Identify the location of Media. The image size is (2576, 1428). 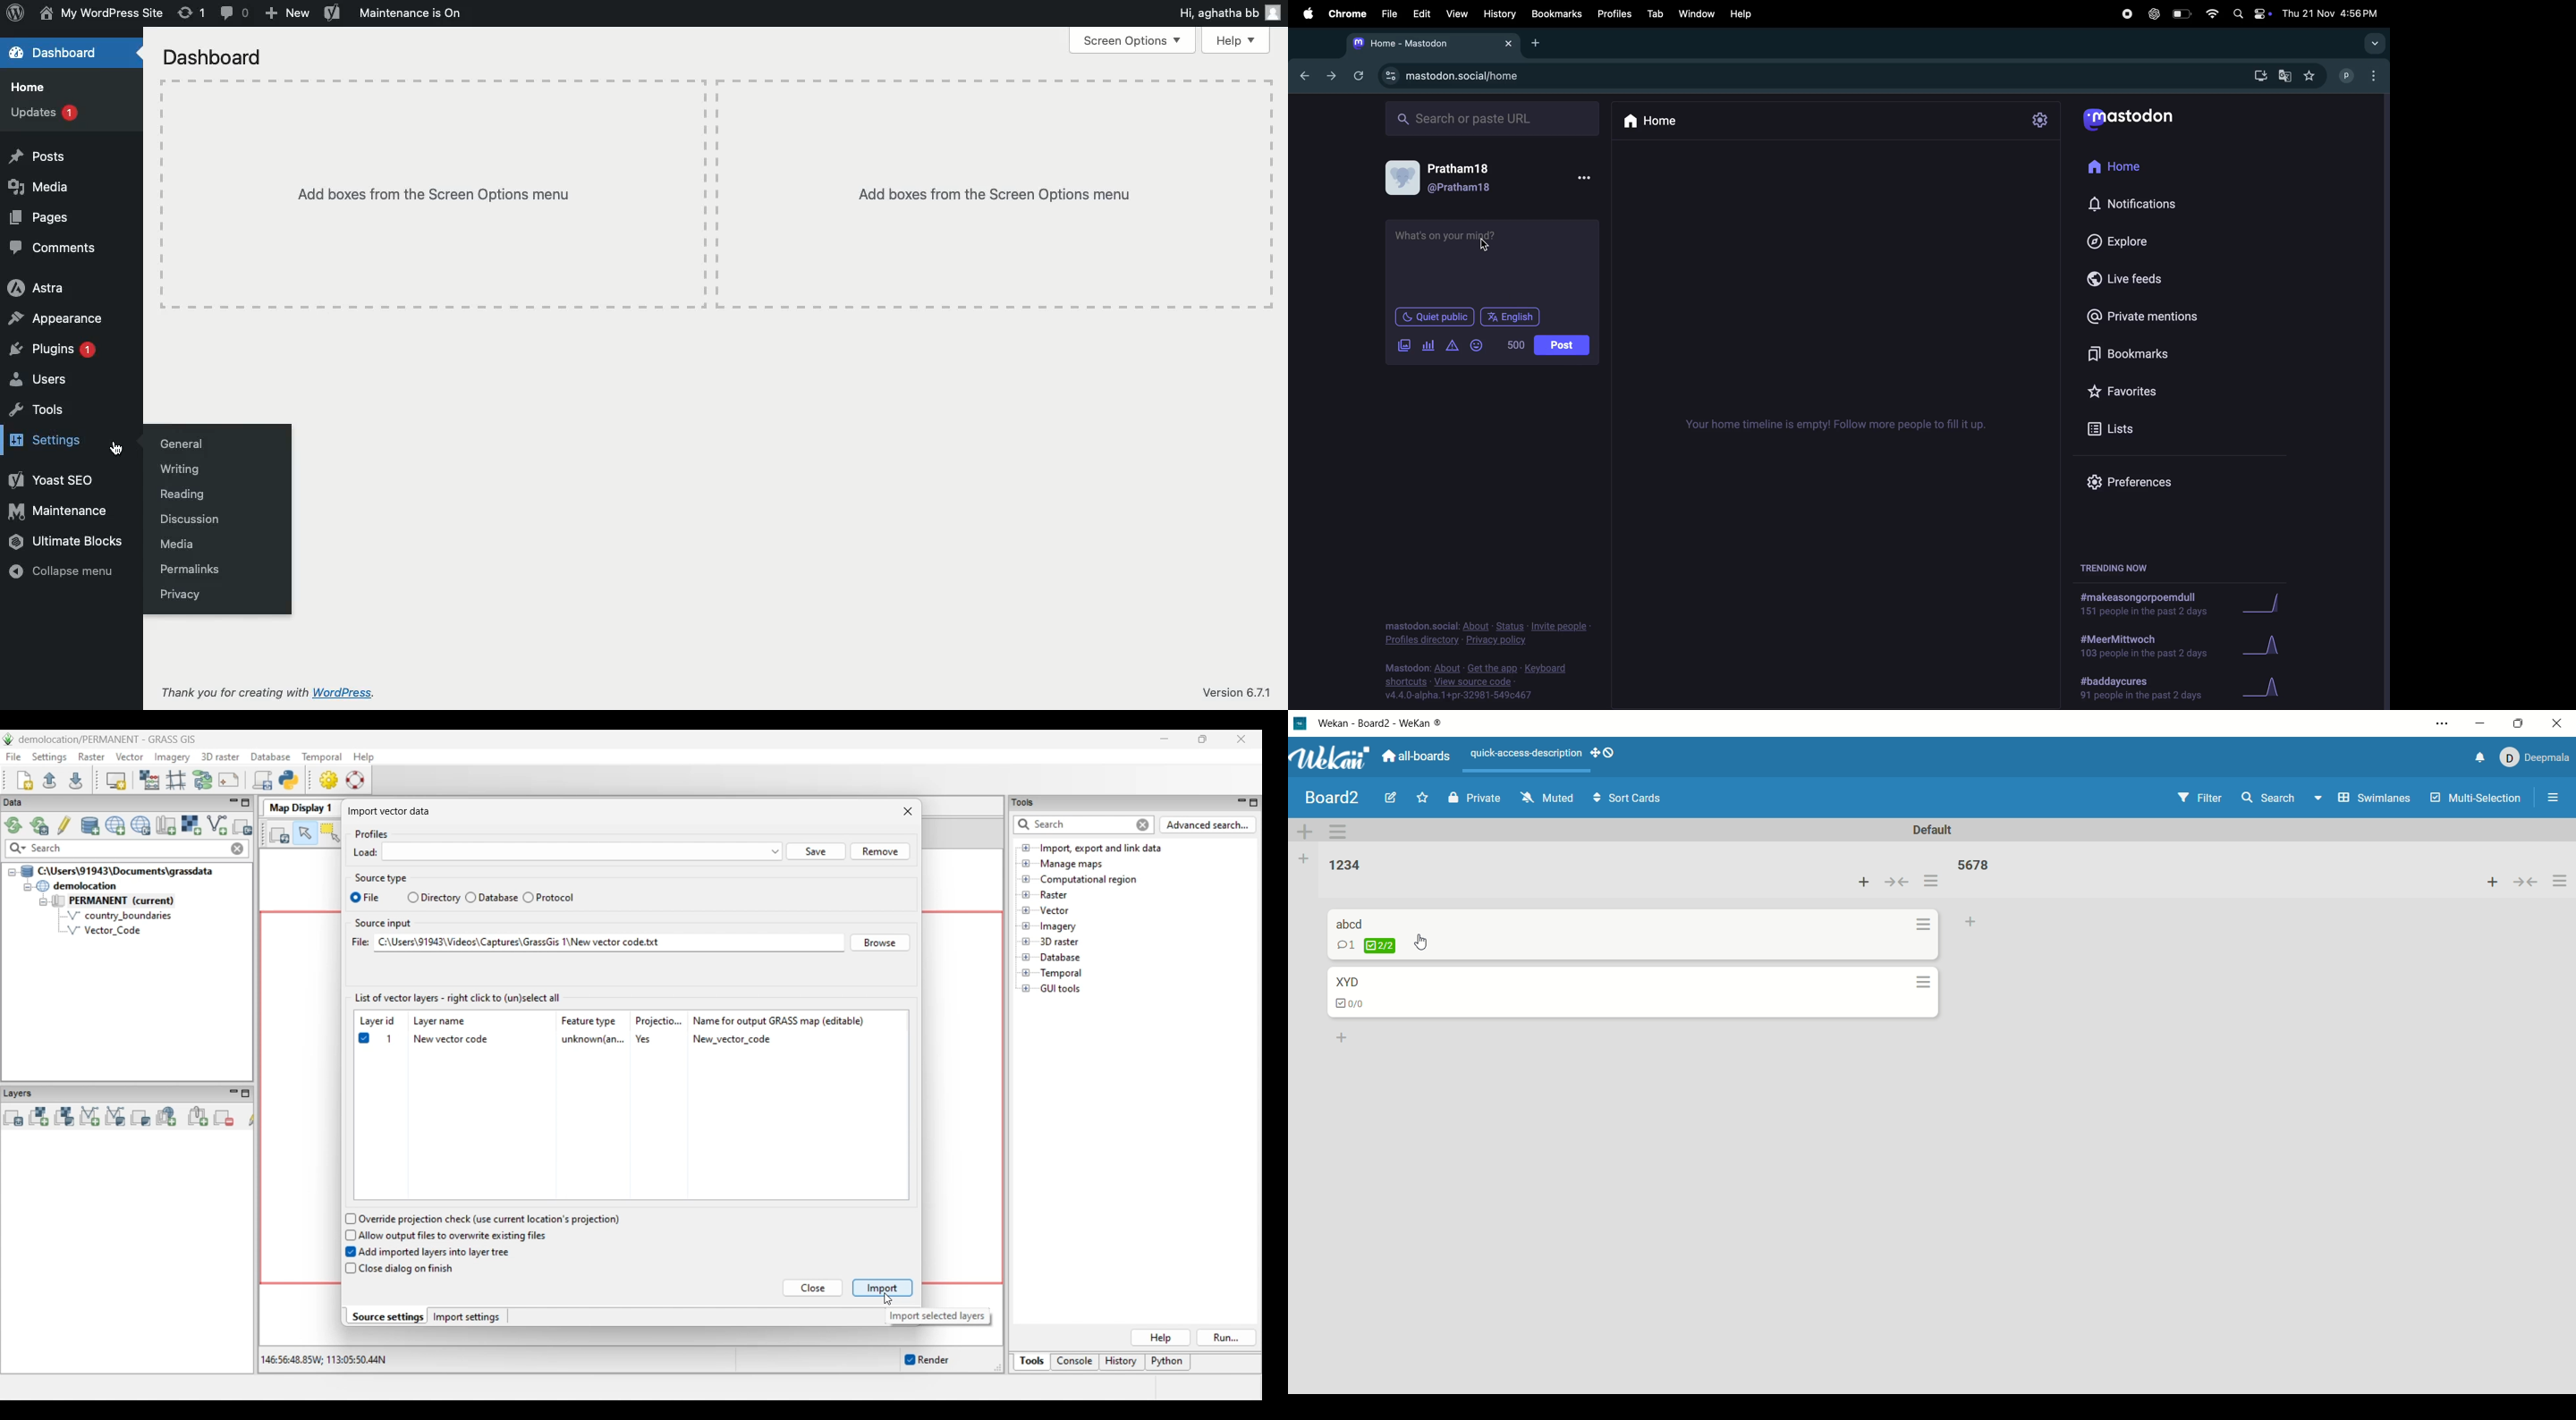
(38, 187).